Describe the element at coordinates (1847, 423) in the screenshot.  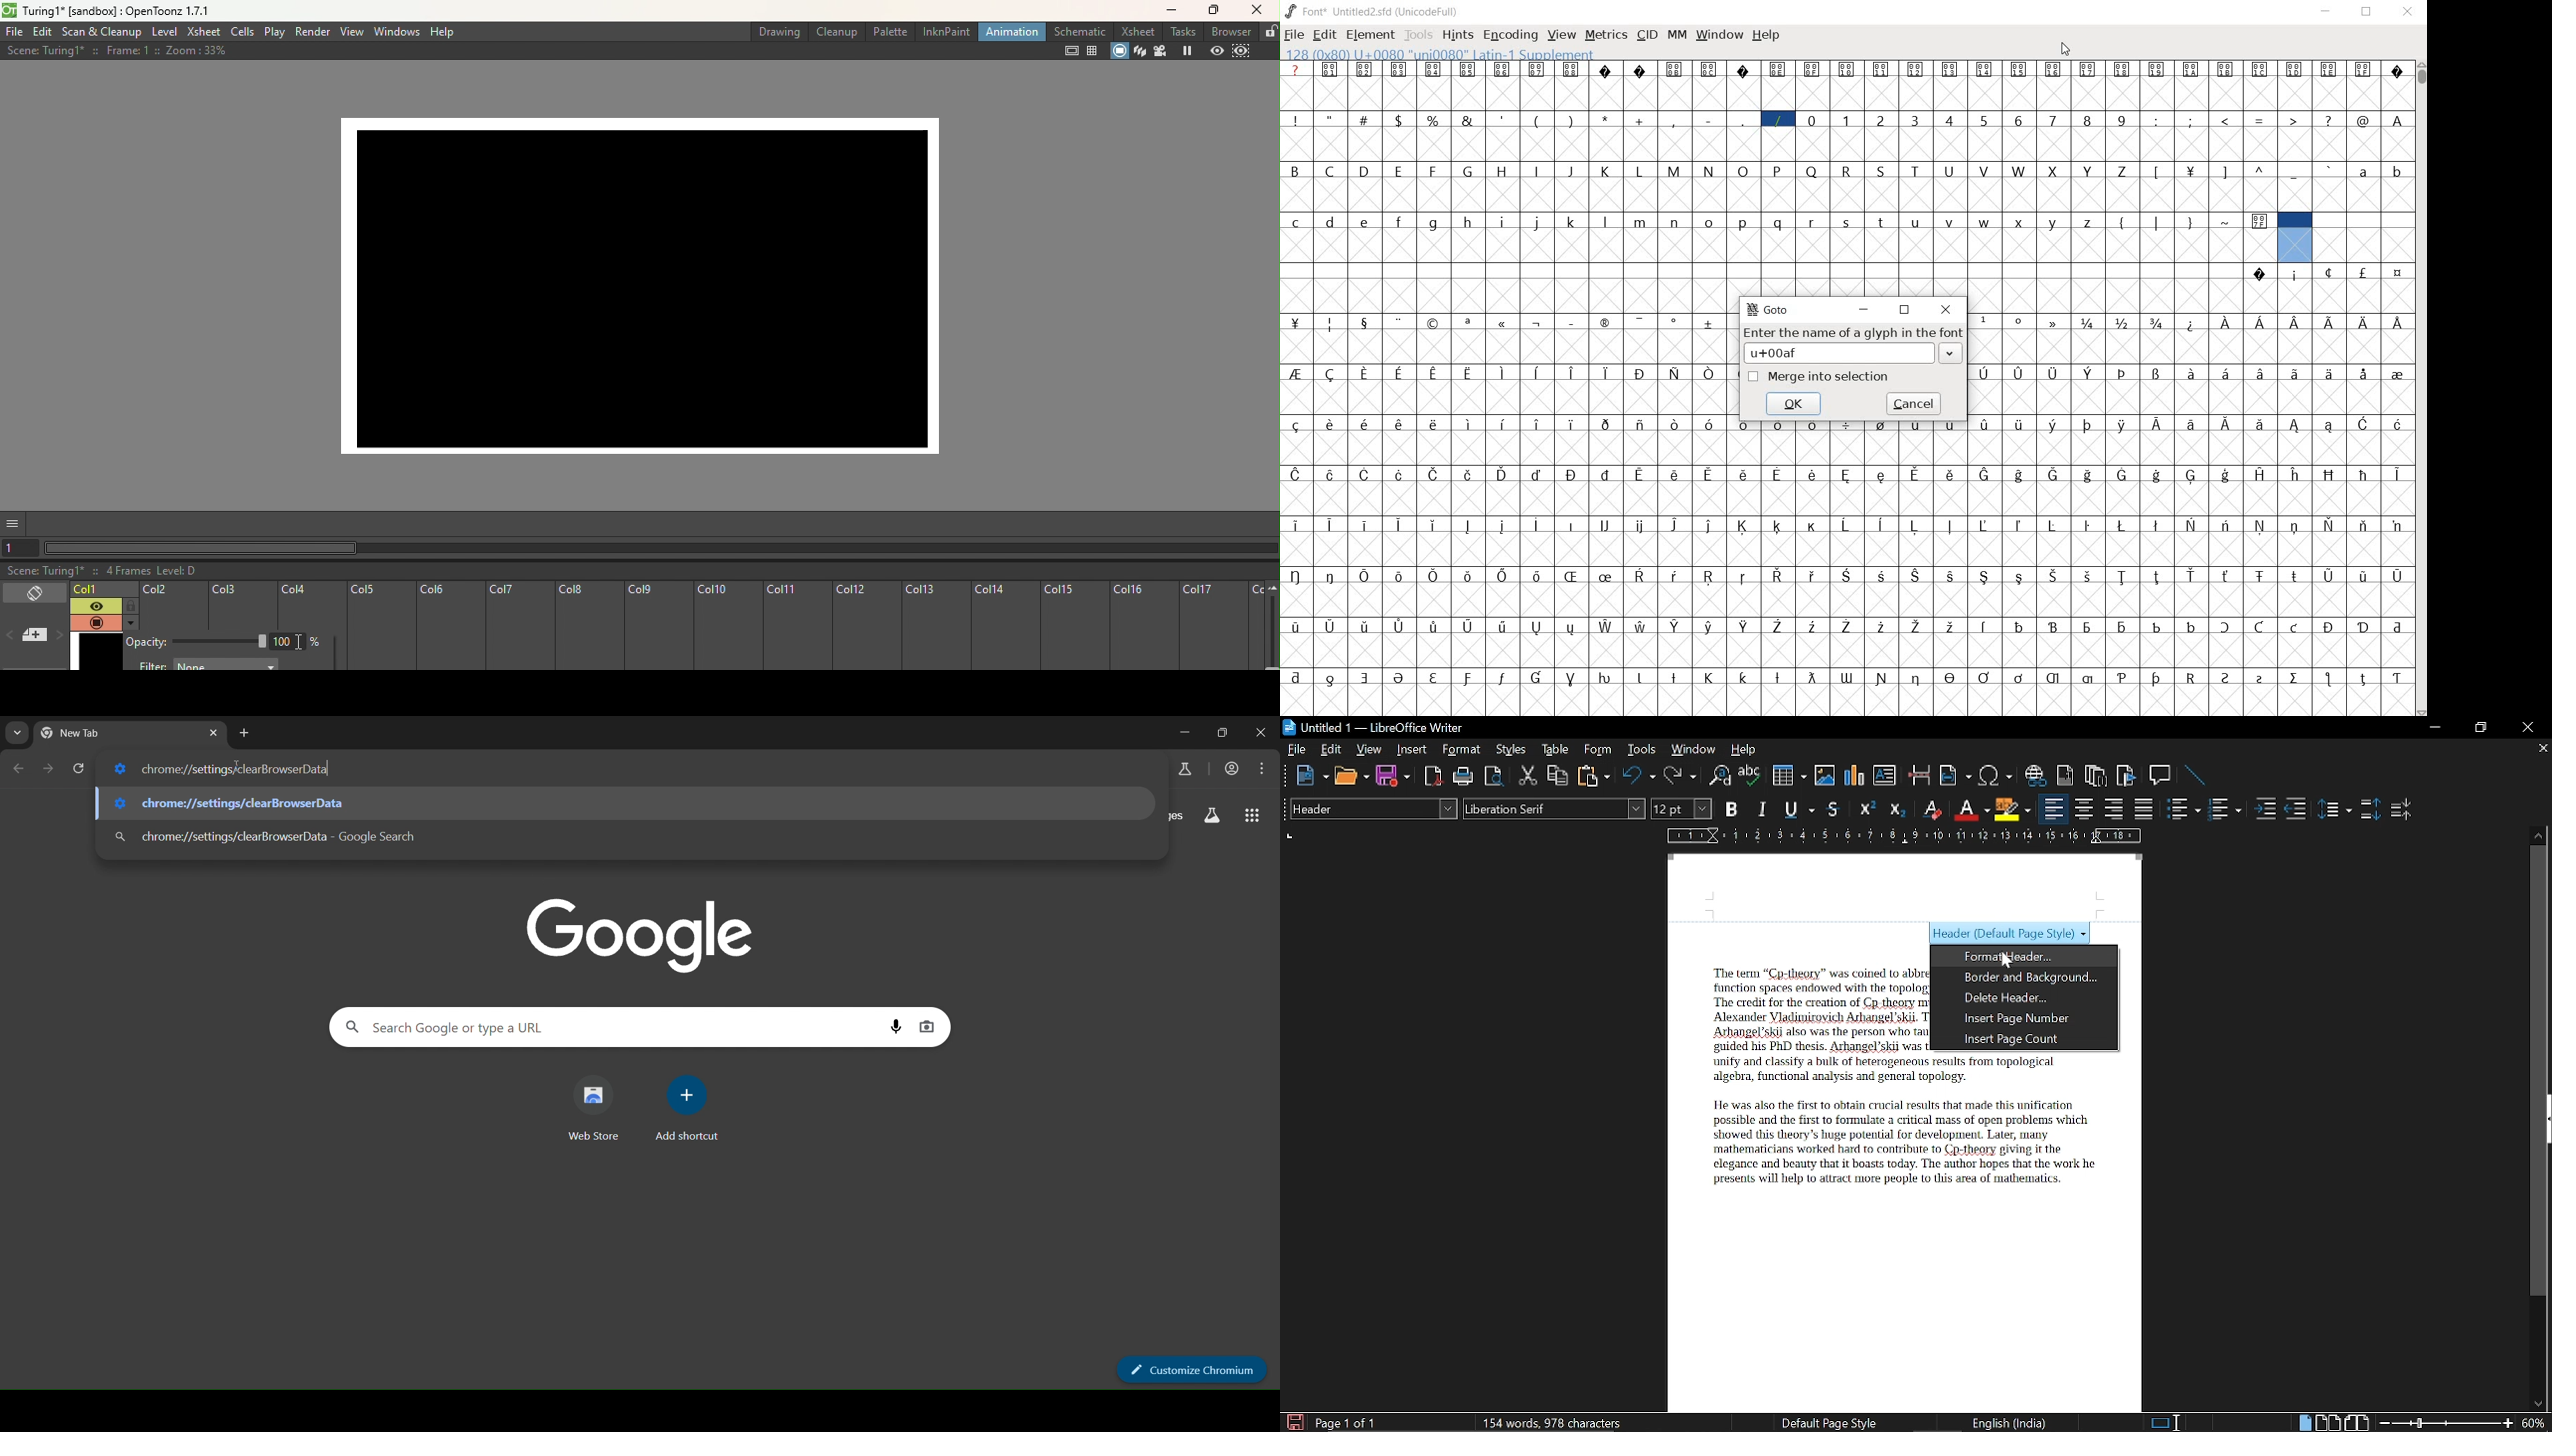
I see `Symbol` at that location.